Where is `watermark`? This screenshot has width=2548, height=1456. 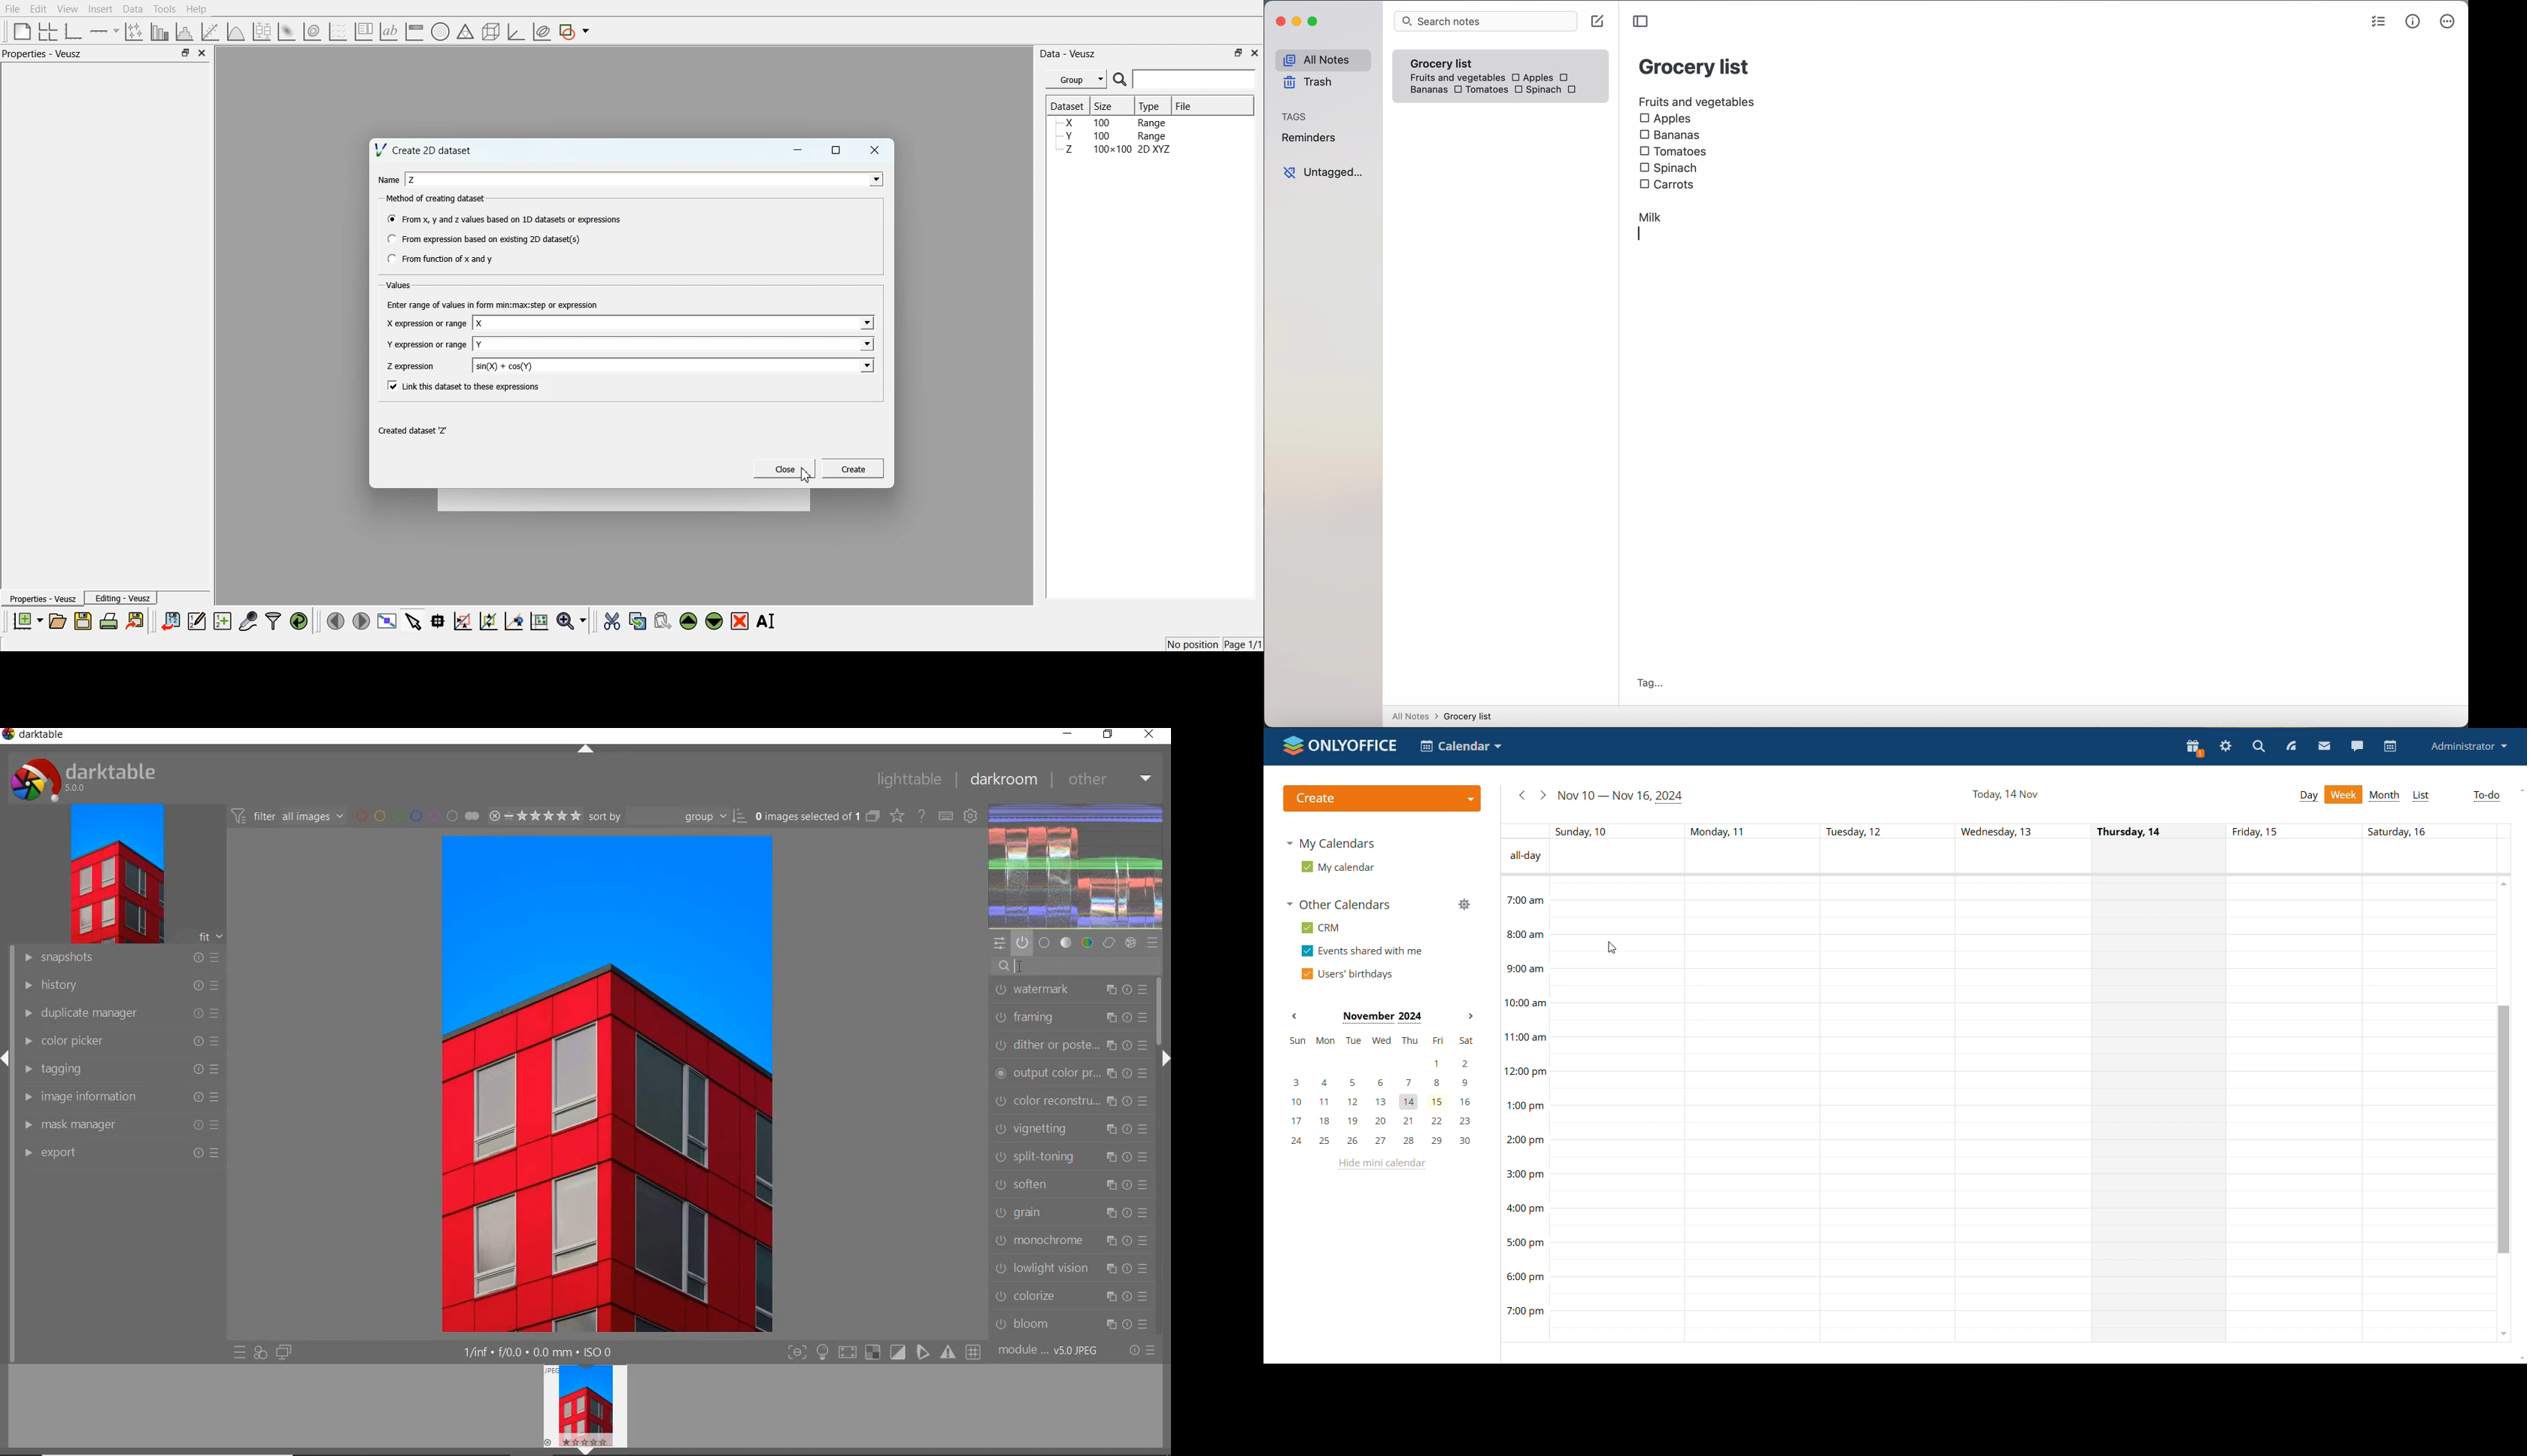
watermark is located at coordinates (1070, 988).